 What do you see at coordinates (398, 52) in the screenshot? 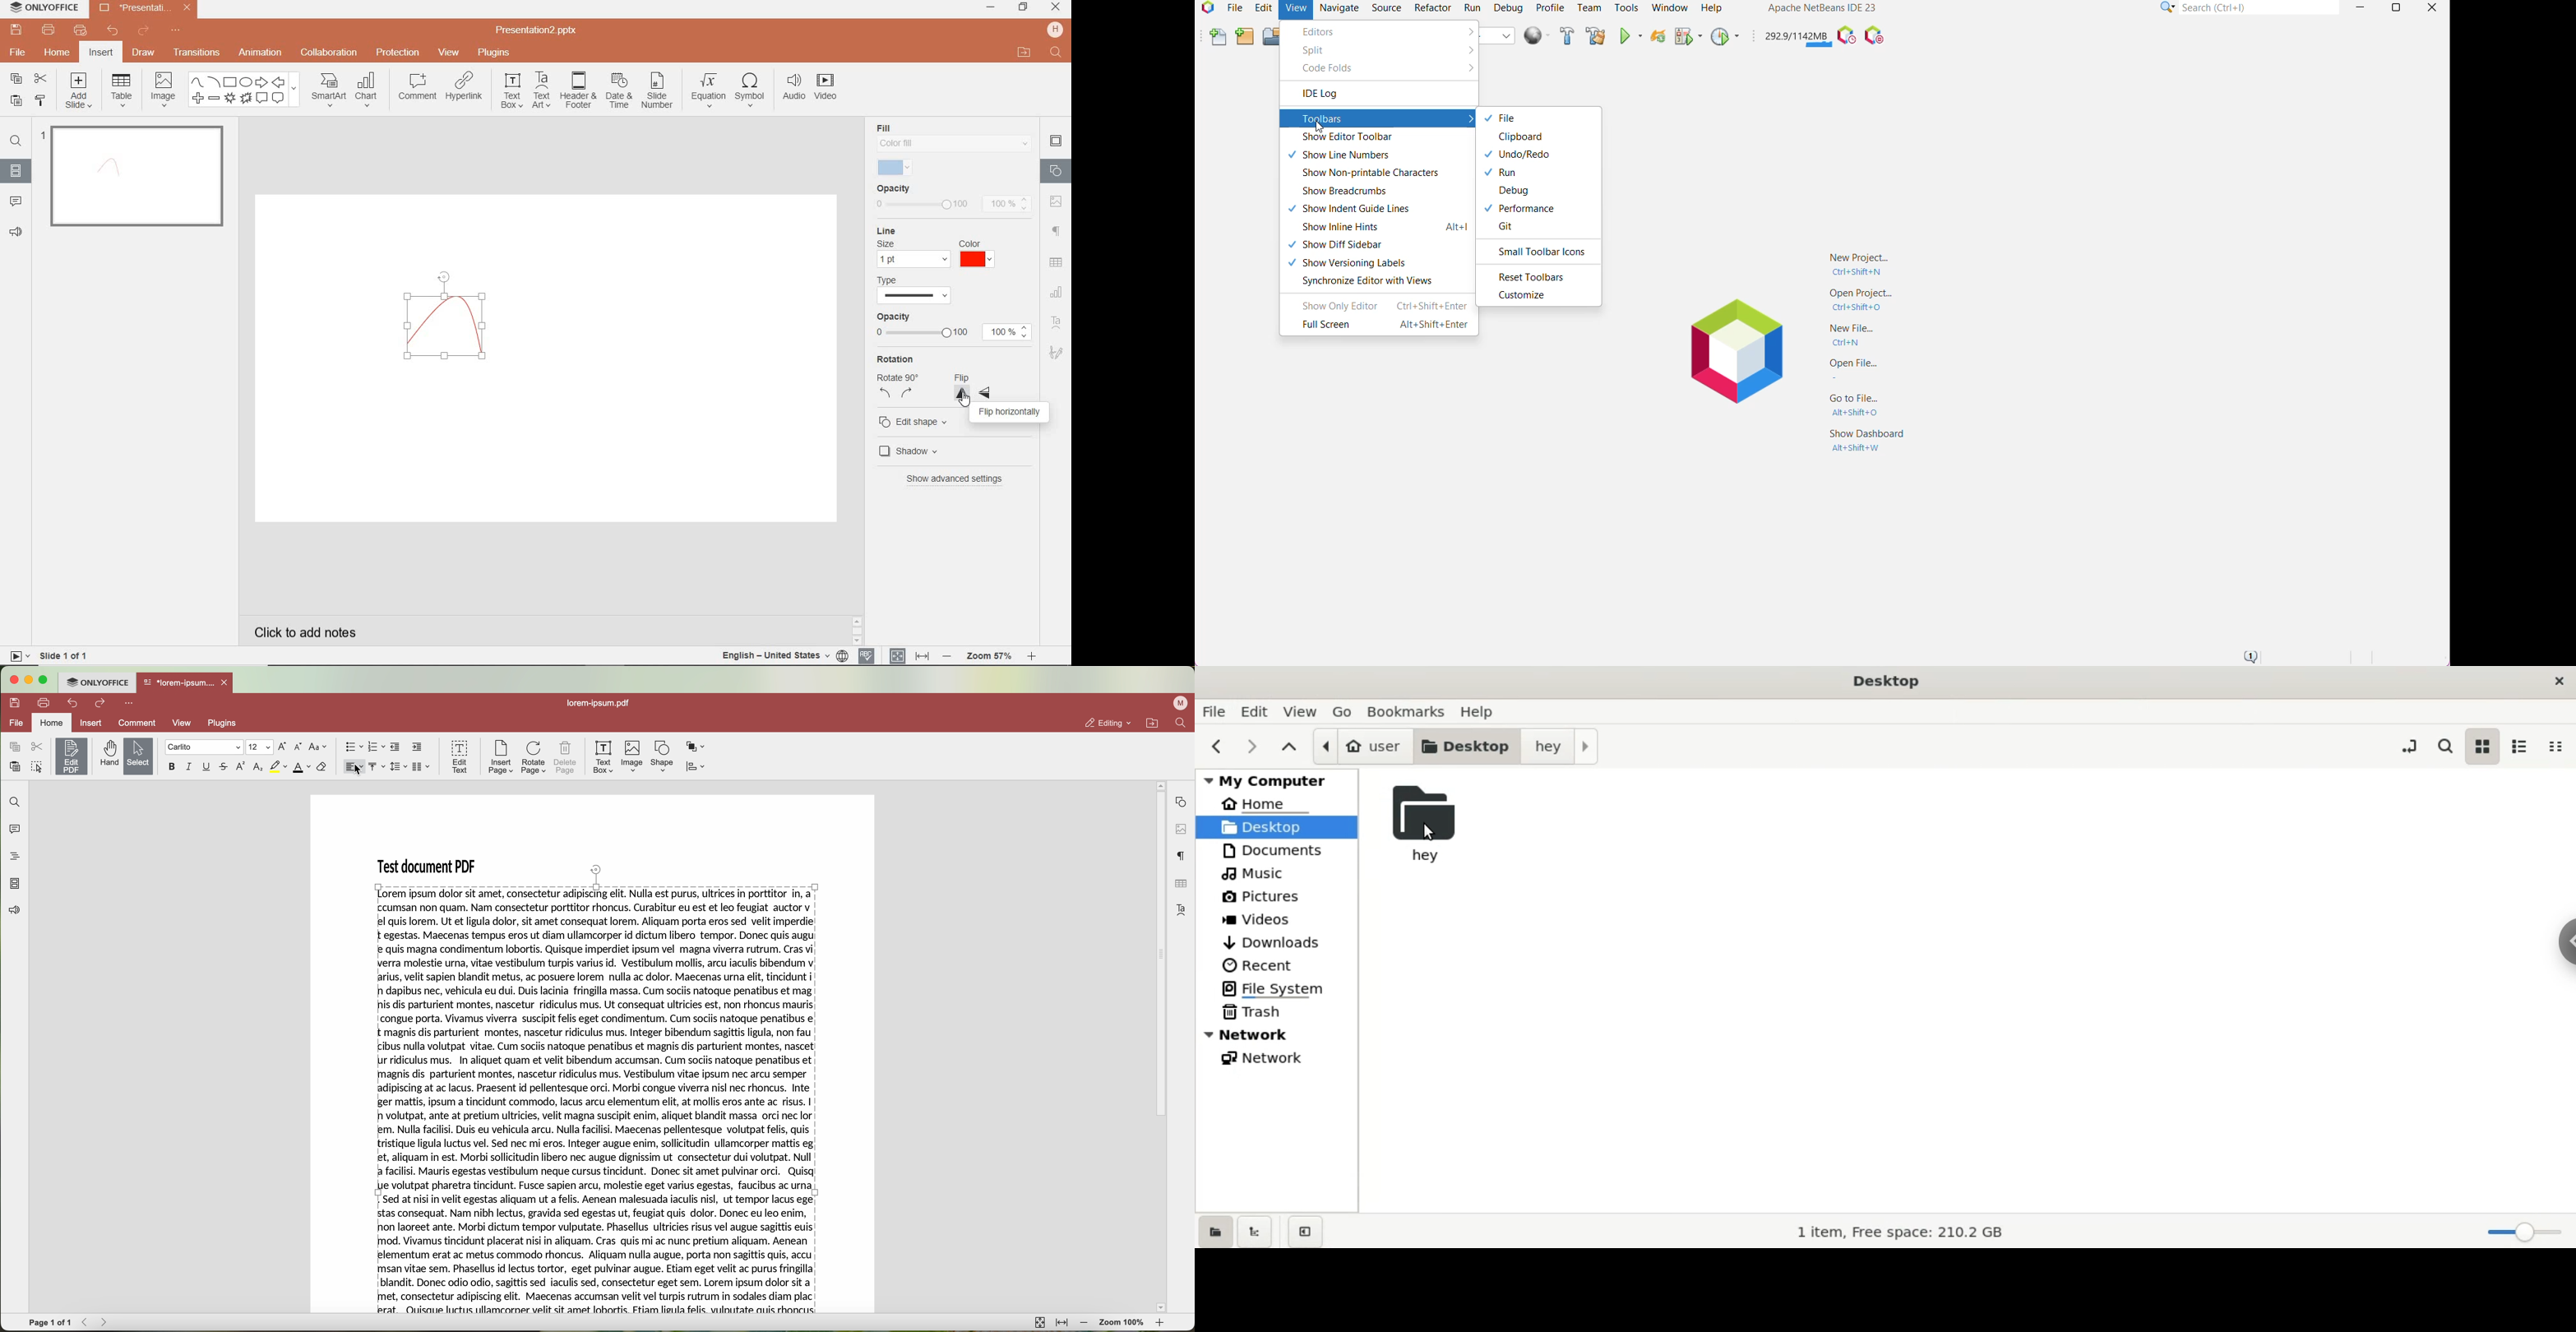
I see `PROTECTION` at bounding box center [398, 52].